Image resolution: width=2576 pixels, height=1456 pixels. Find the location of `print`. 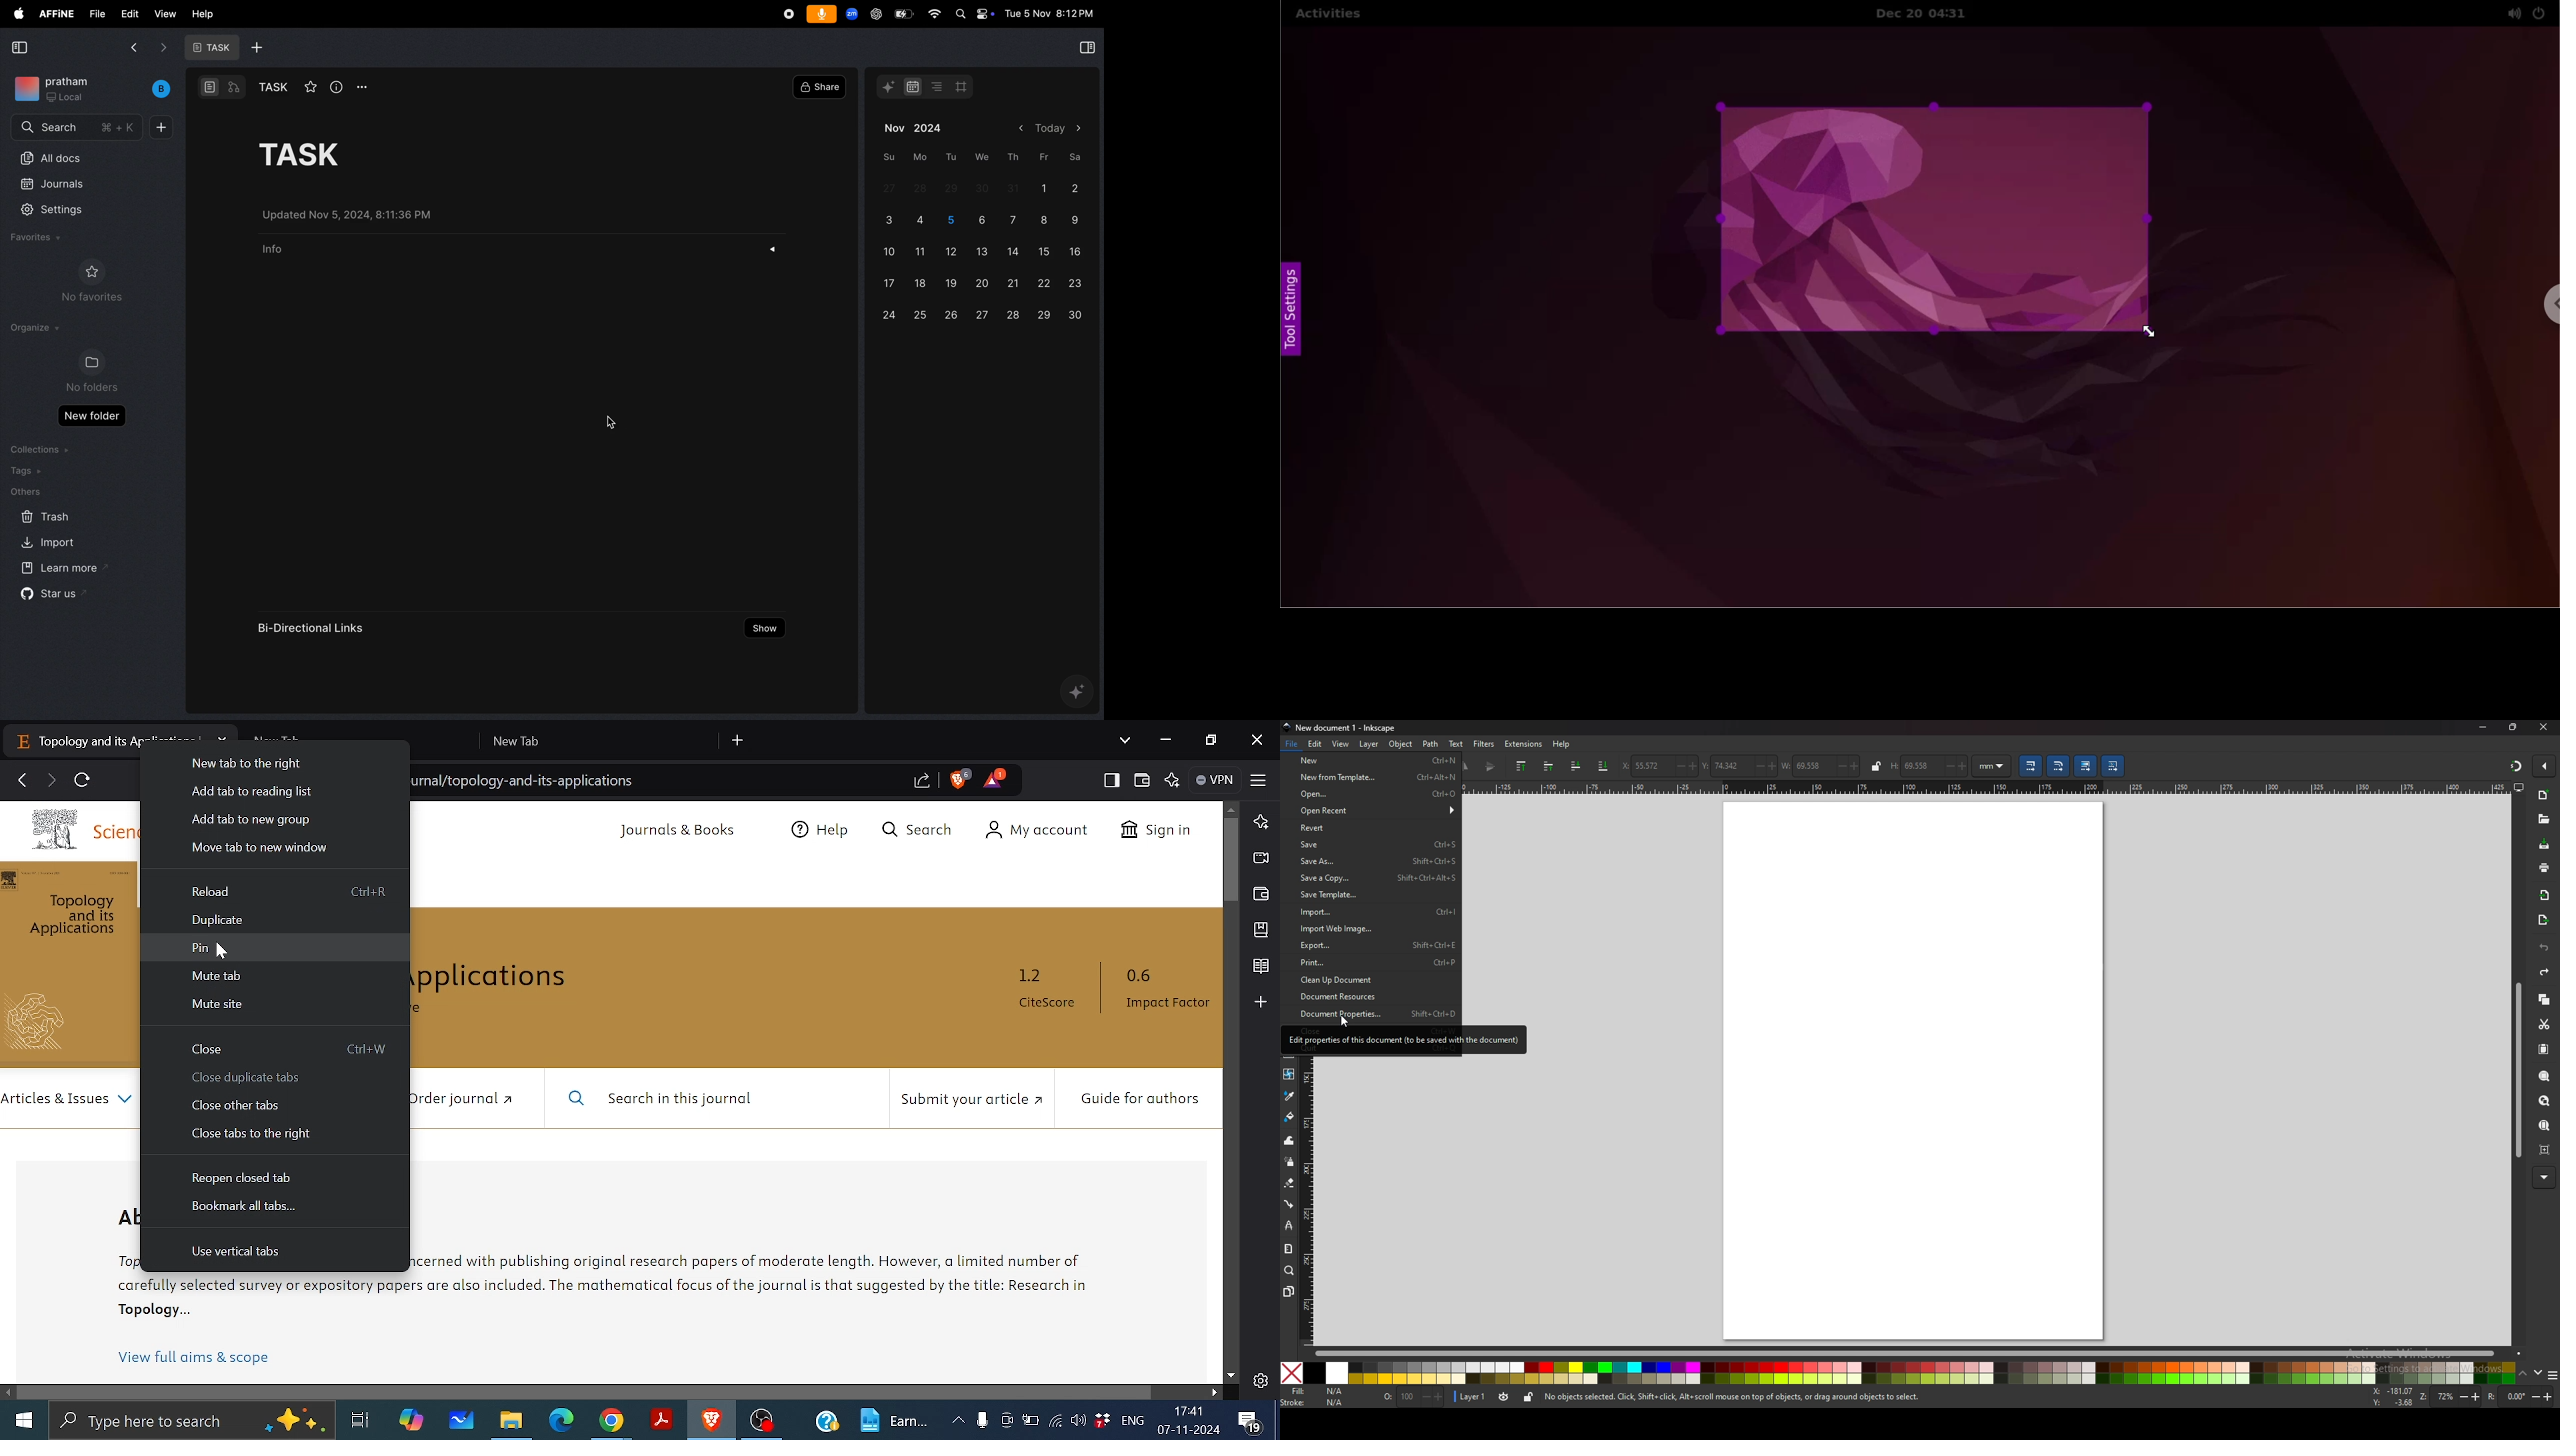

print is located at coordinates (2544, 867).